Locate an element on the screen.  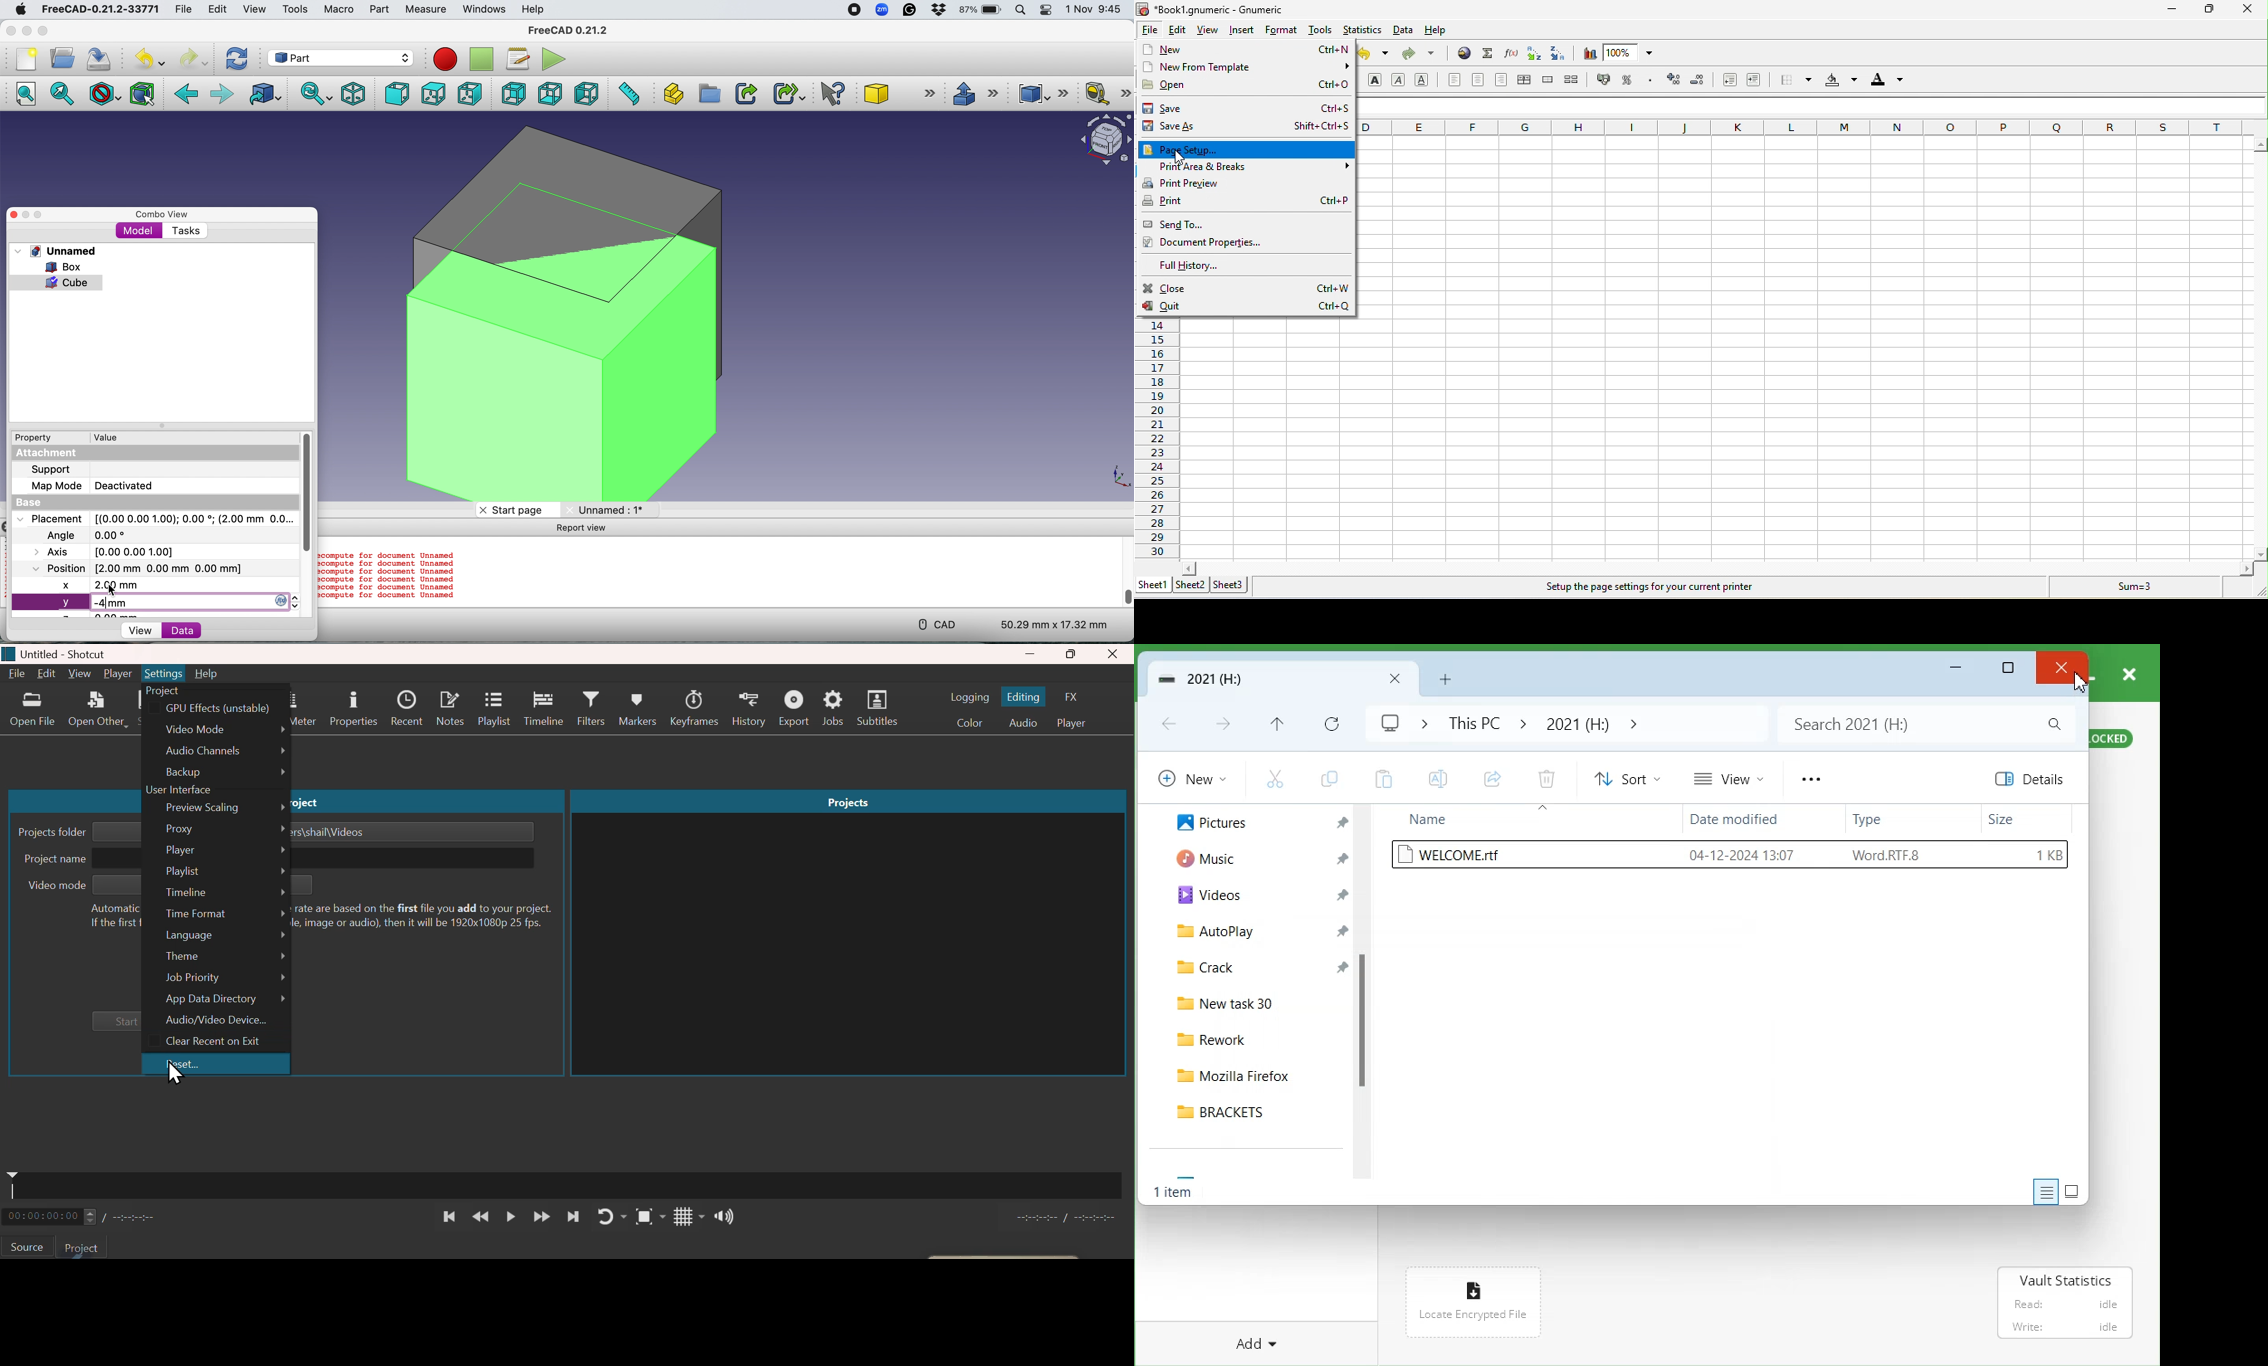
Source is located at coordinates (29, 1246).